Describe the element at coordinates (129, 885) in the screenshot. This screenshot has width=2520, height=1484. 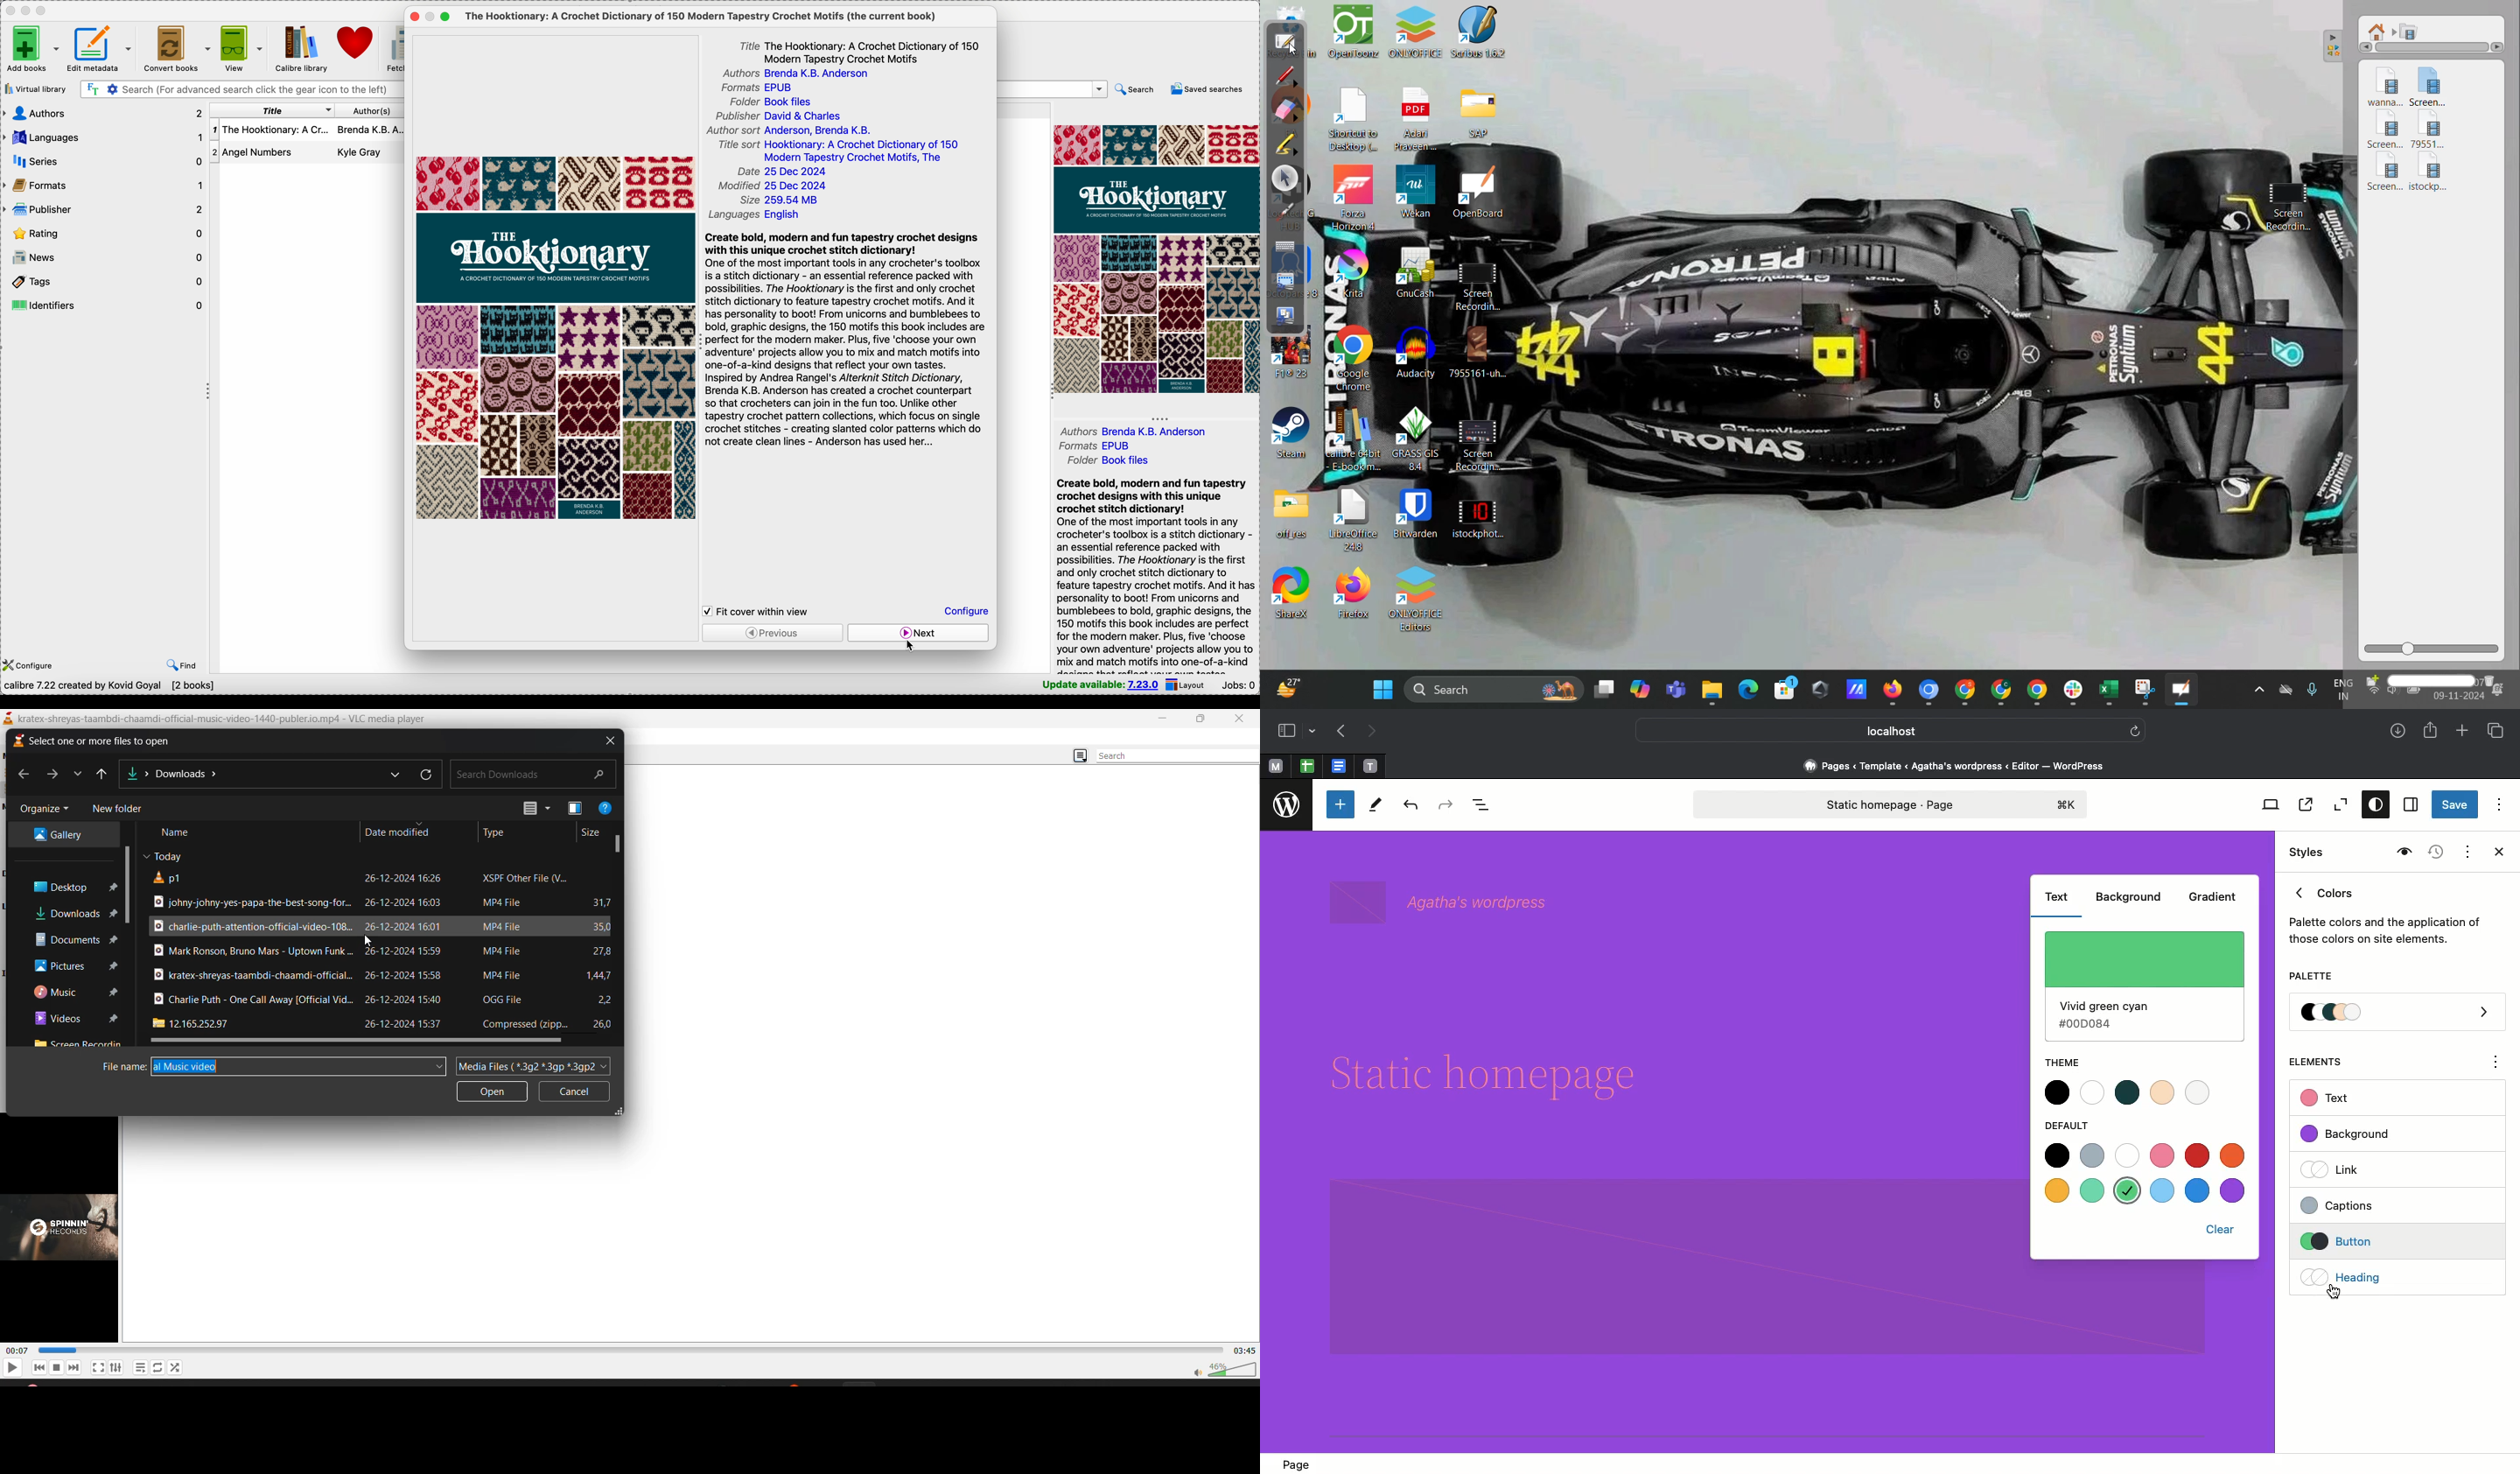
I see `vertical scroll bar` at that location.